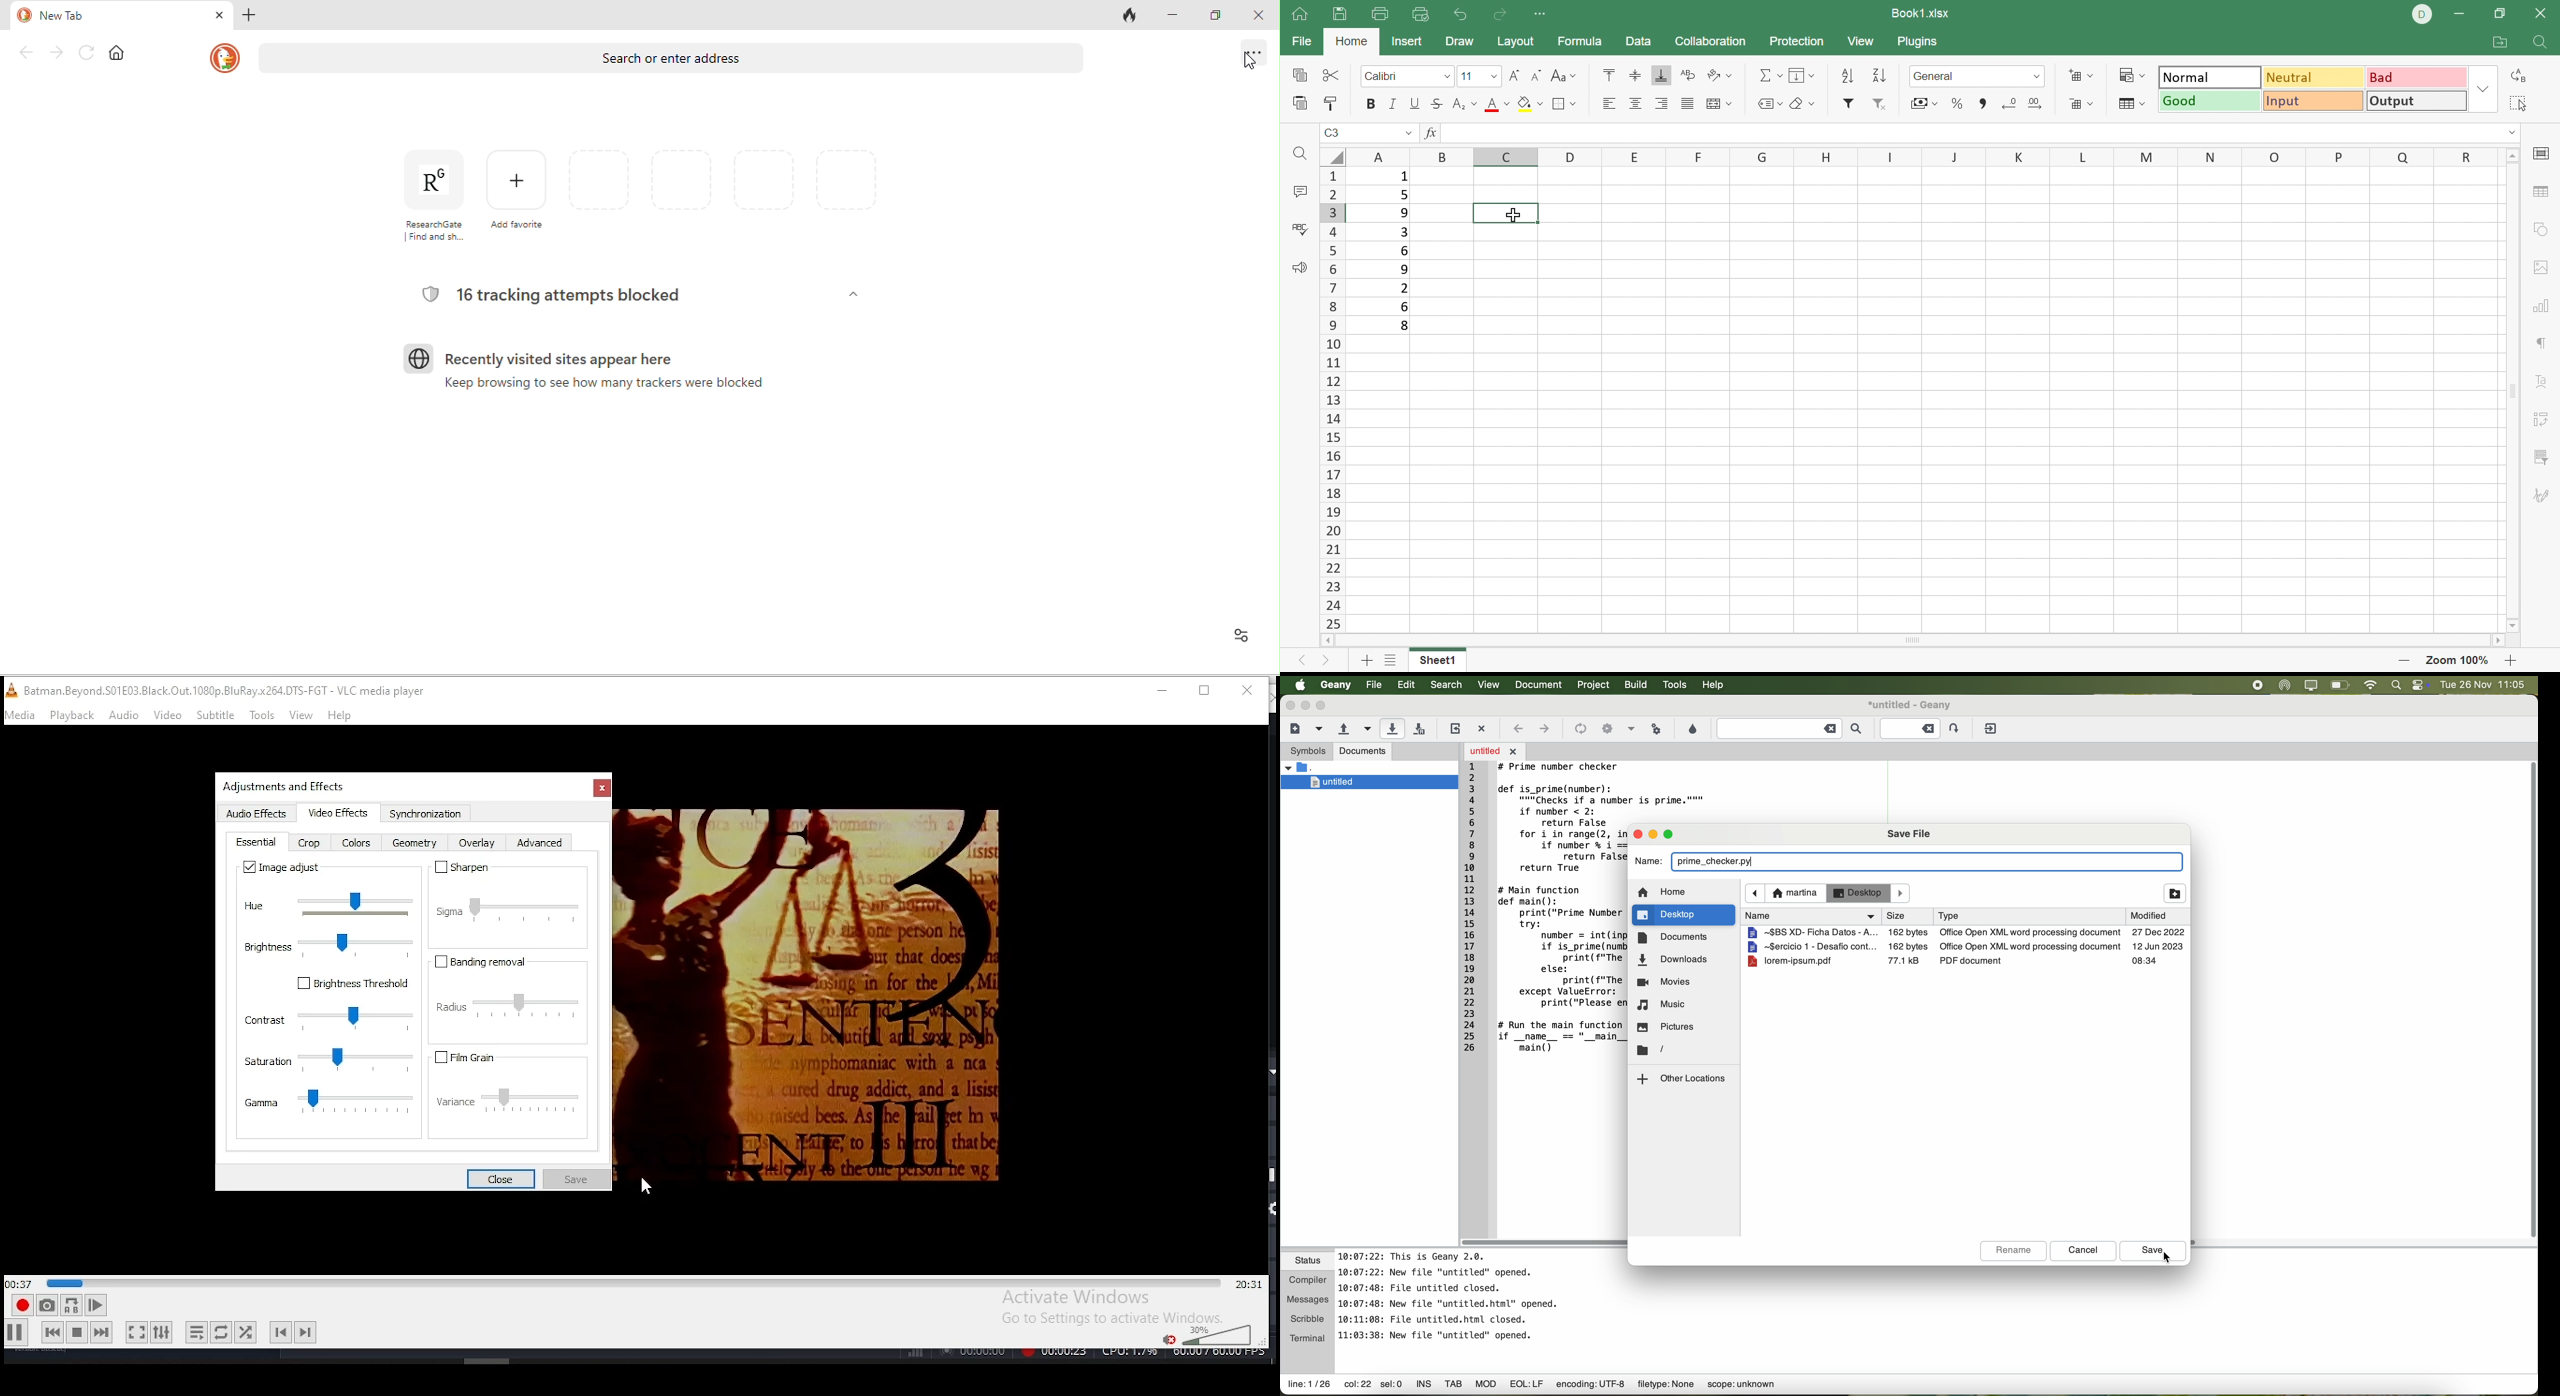 The height and width of the screenshot is (1400, 2576). Describe the element at coordinates (222, 689) in the screenshot. I see `icon and filename` at that location.